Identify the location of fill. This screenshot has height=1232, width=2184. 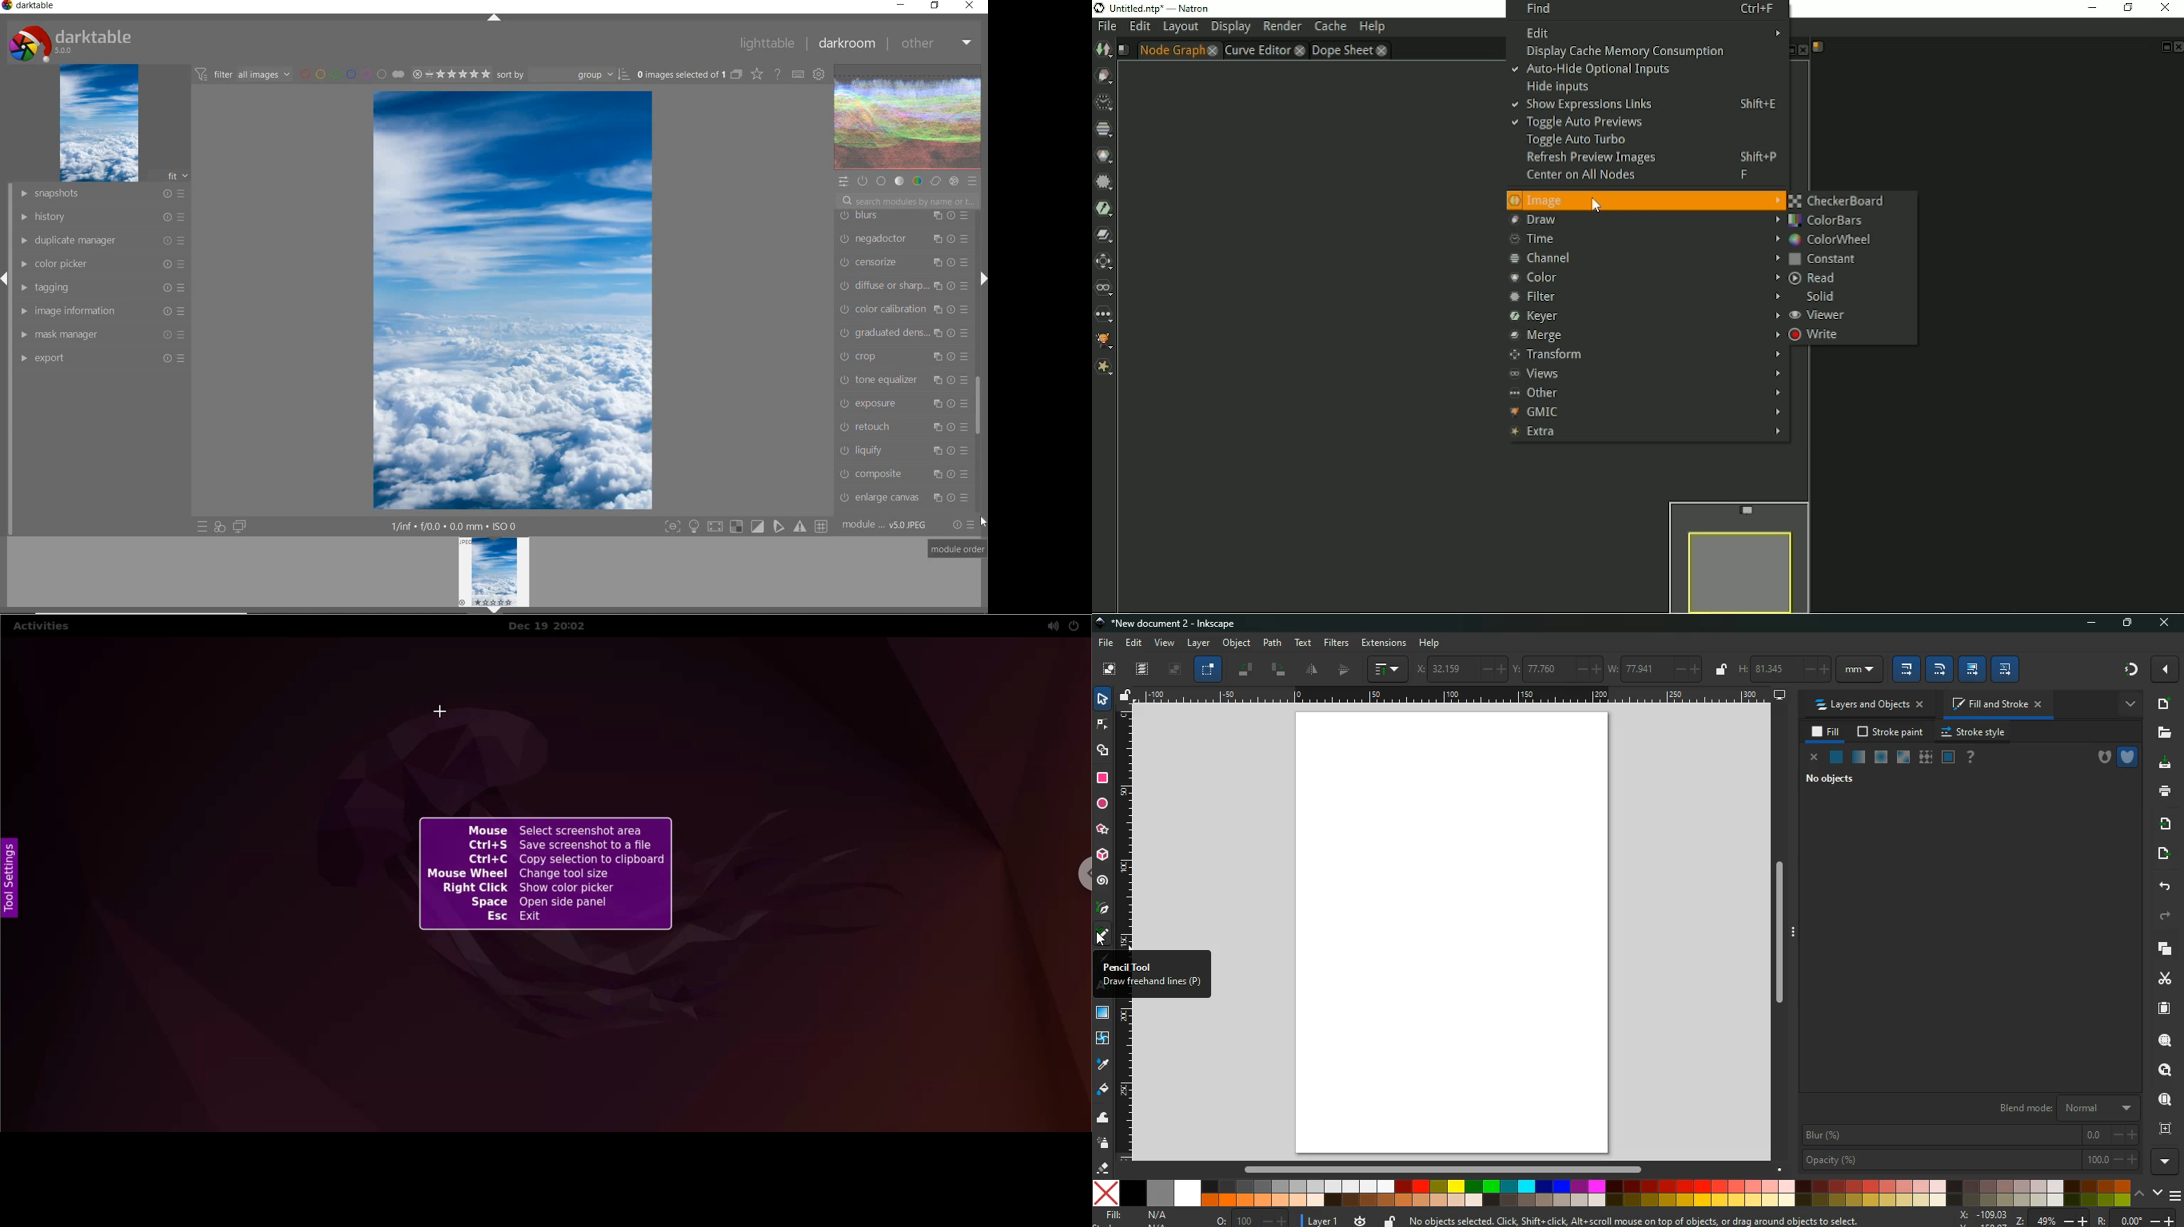
(1138, 1217).